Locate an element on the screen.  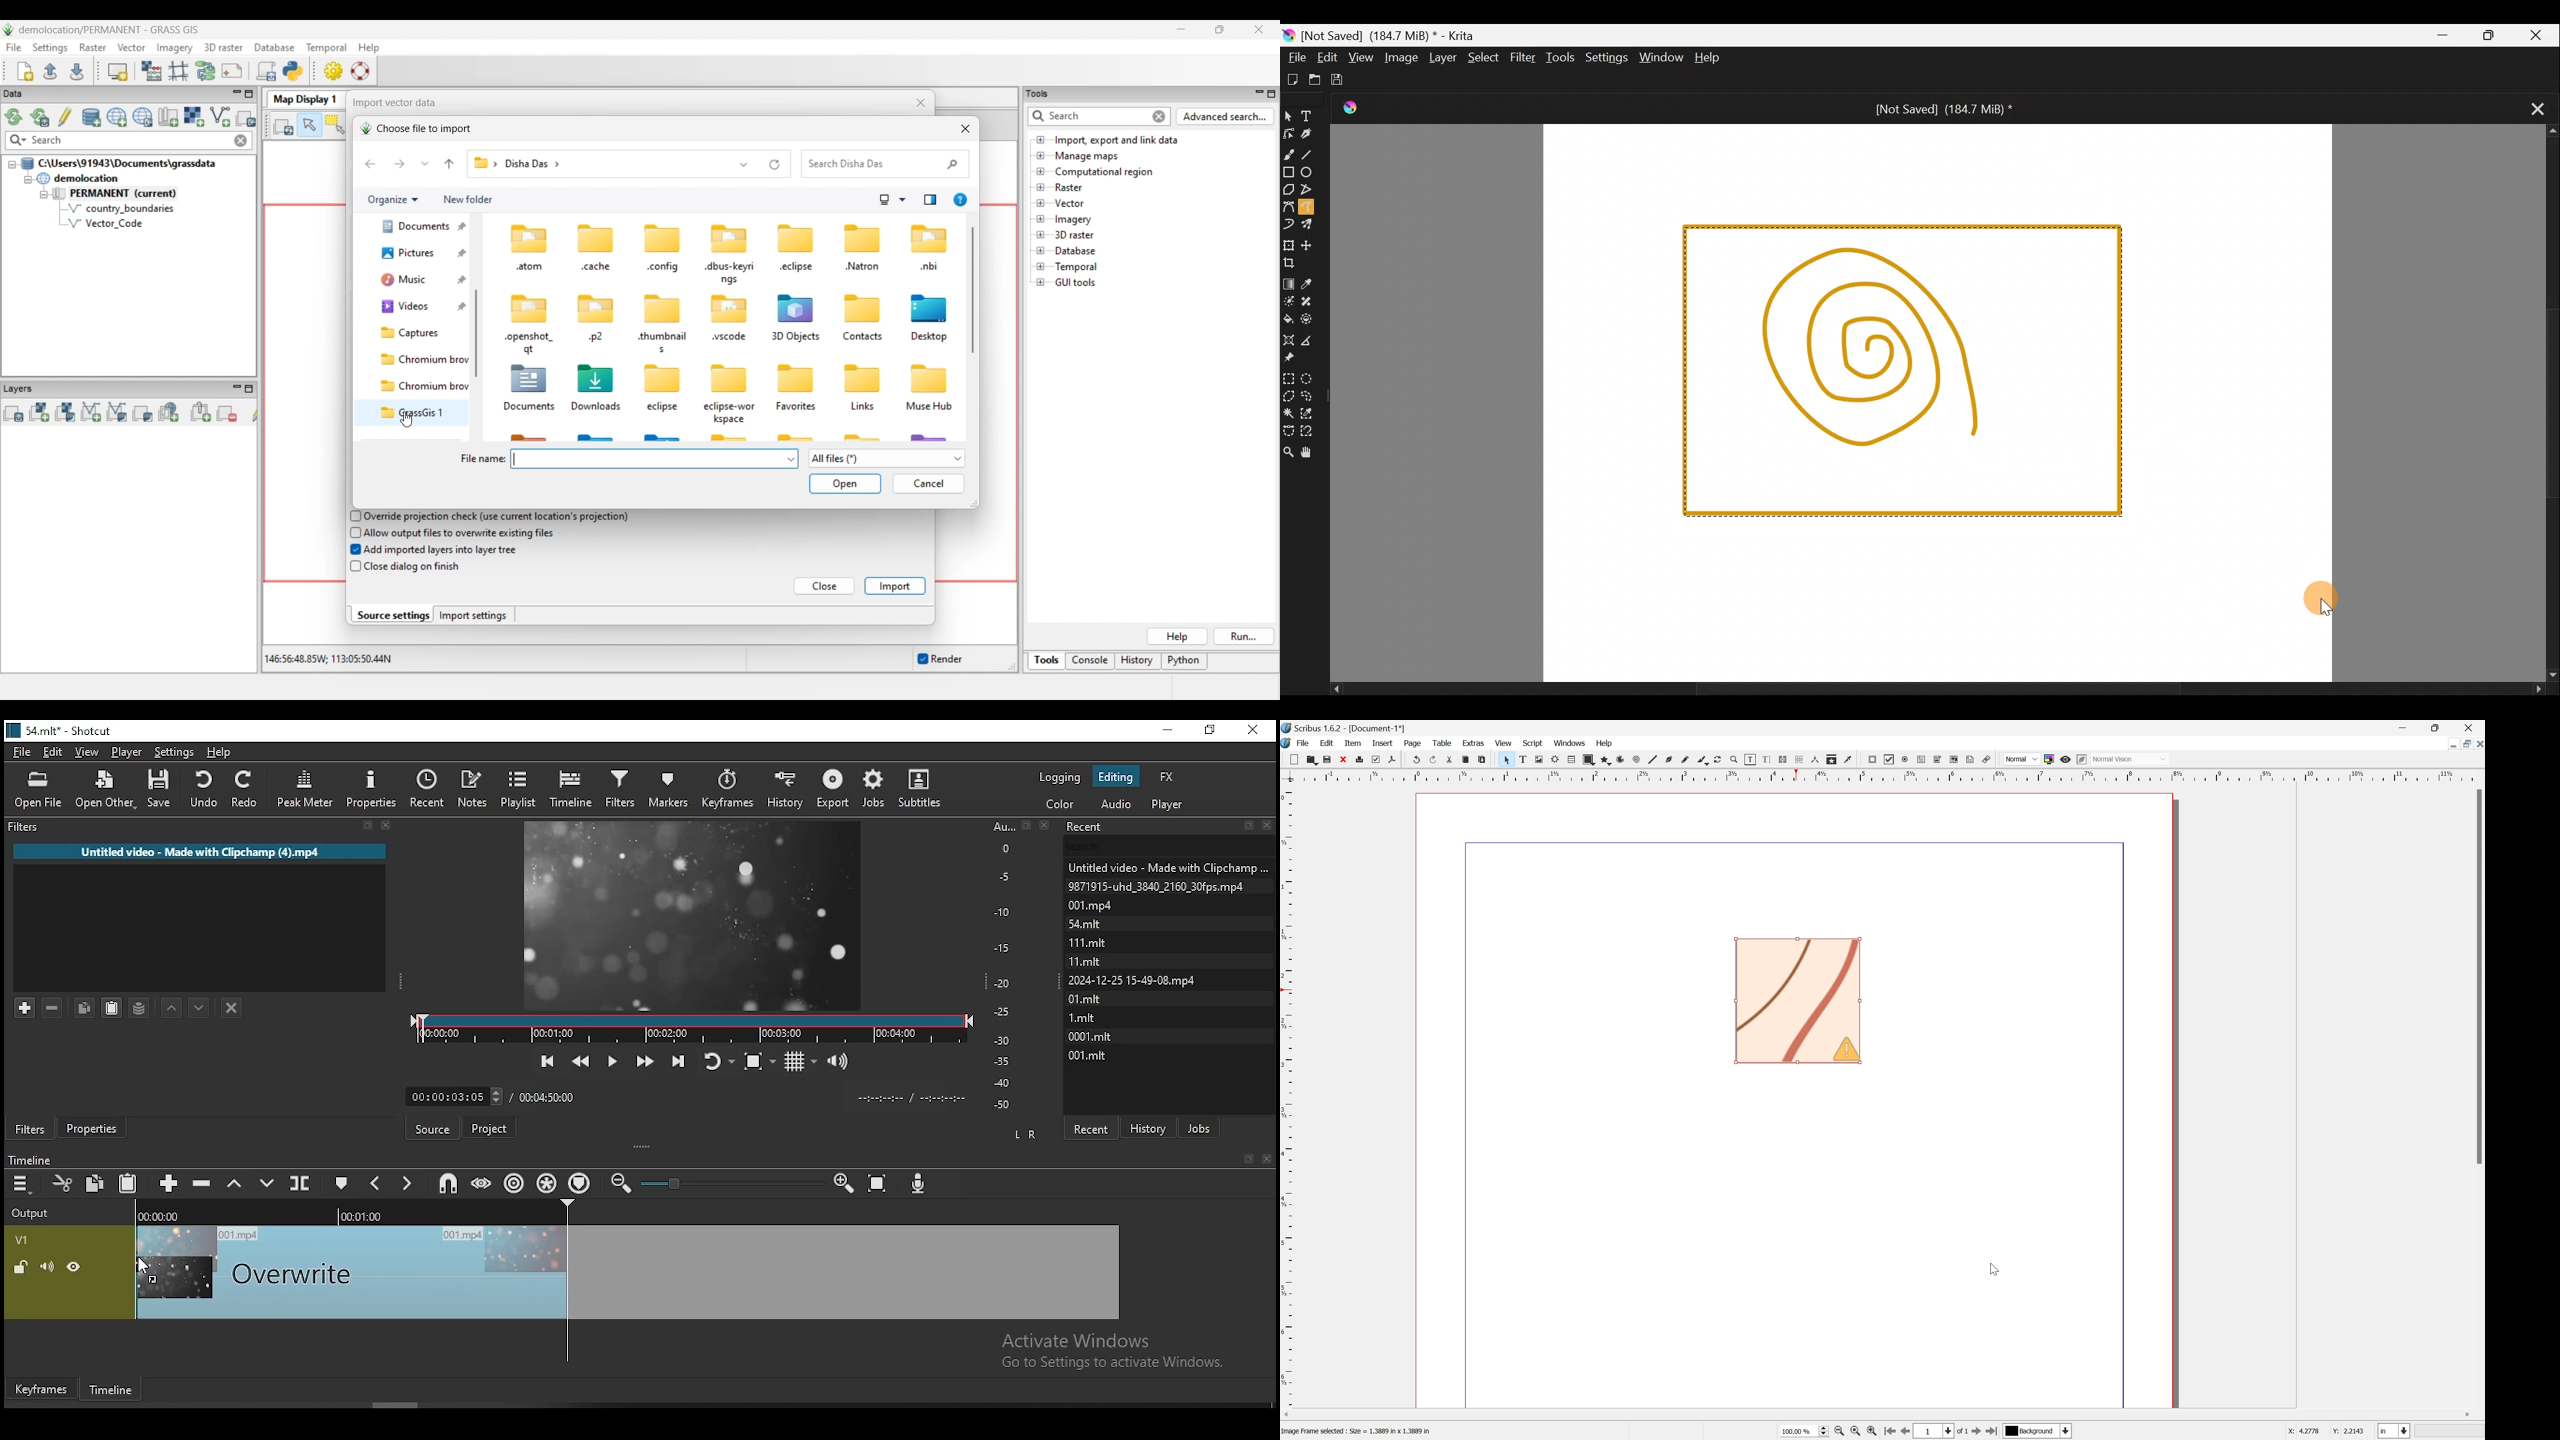
files is located at coordinates (1131, 982).